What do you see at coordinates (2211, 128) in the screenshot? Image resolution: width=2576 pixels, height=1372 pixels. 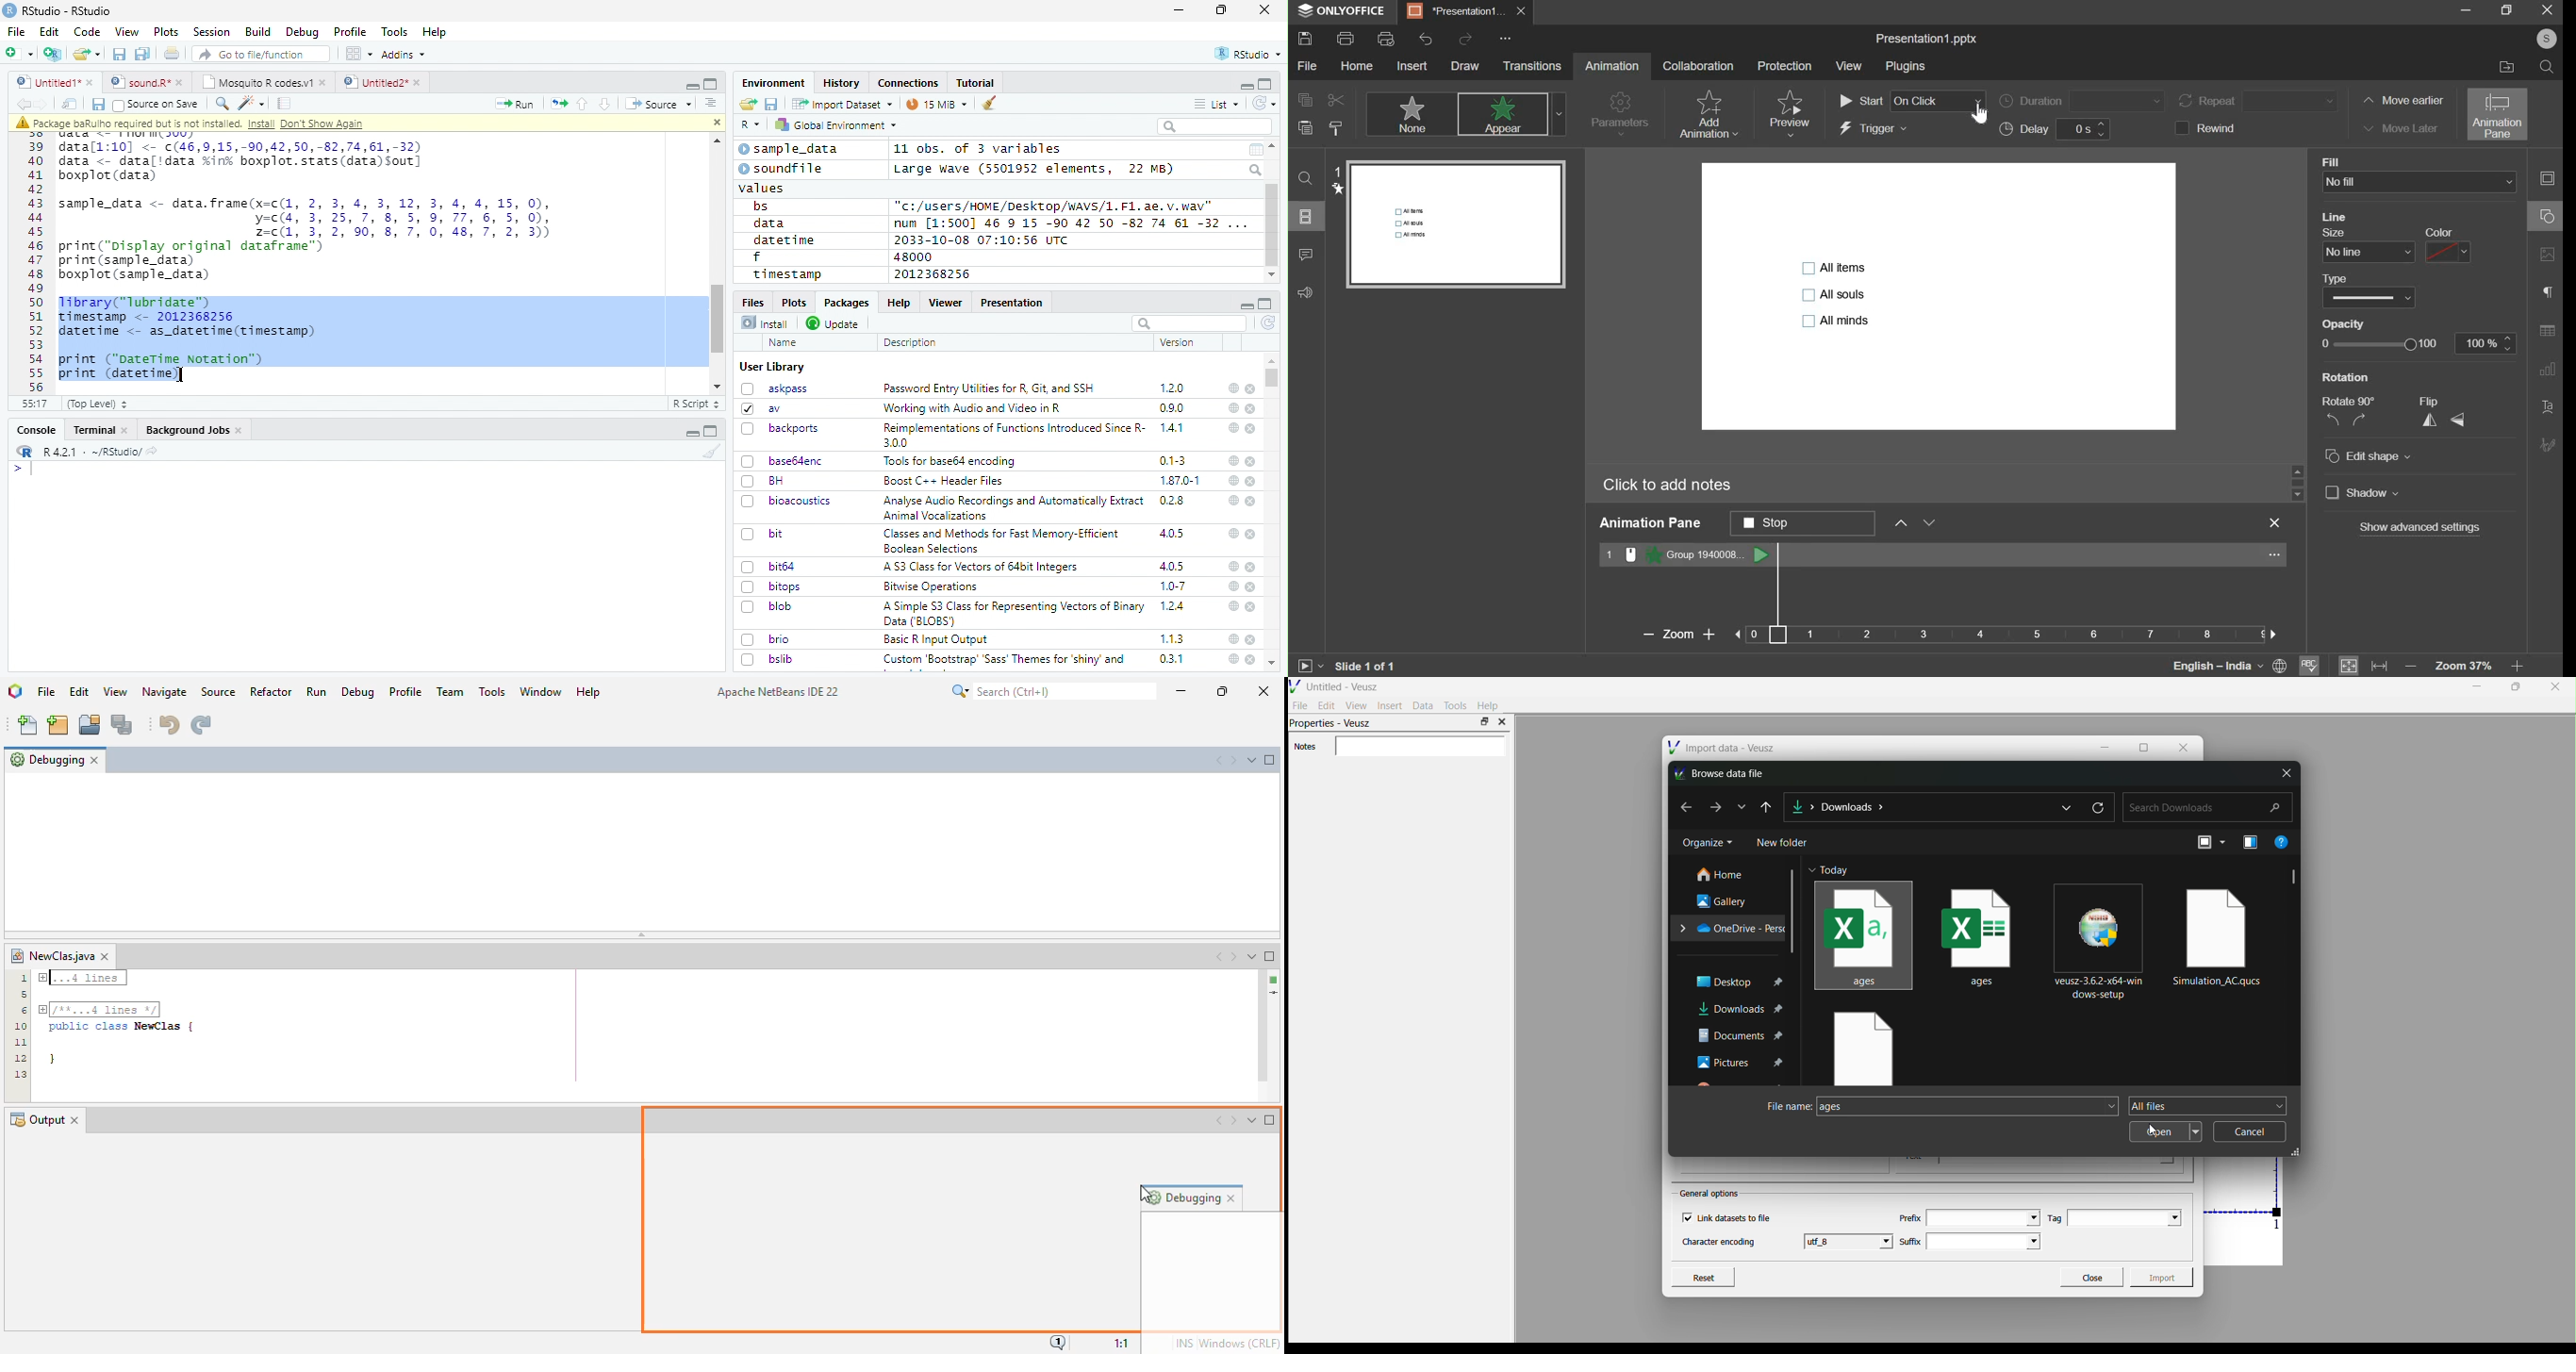 I see `rewind` at bounding box center [2211, 128].